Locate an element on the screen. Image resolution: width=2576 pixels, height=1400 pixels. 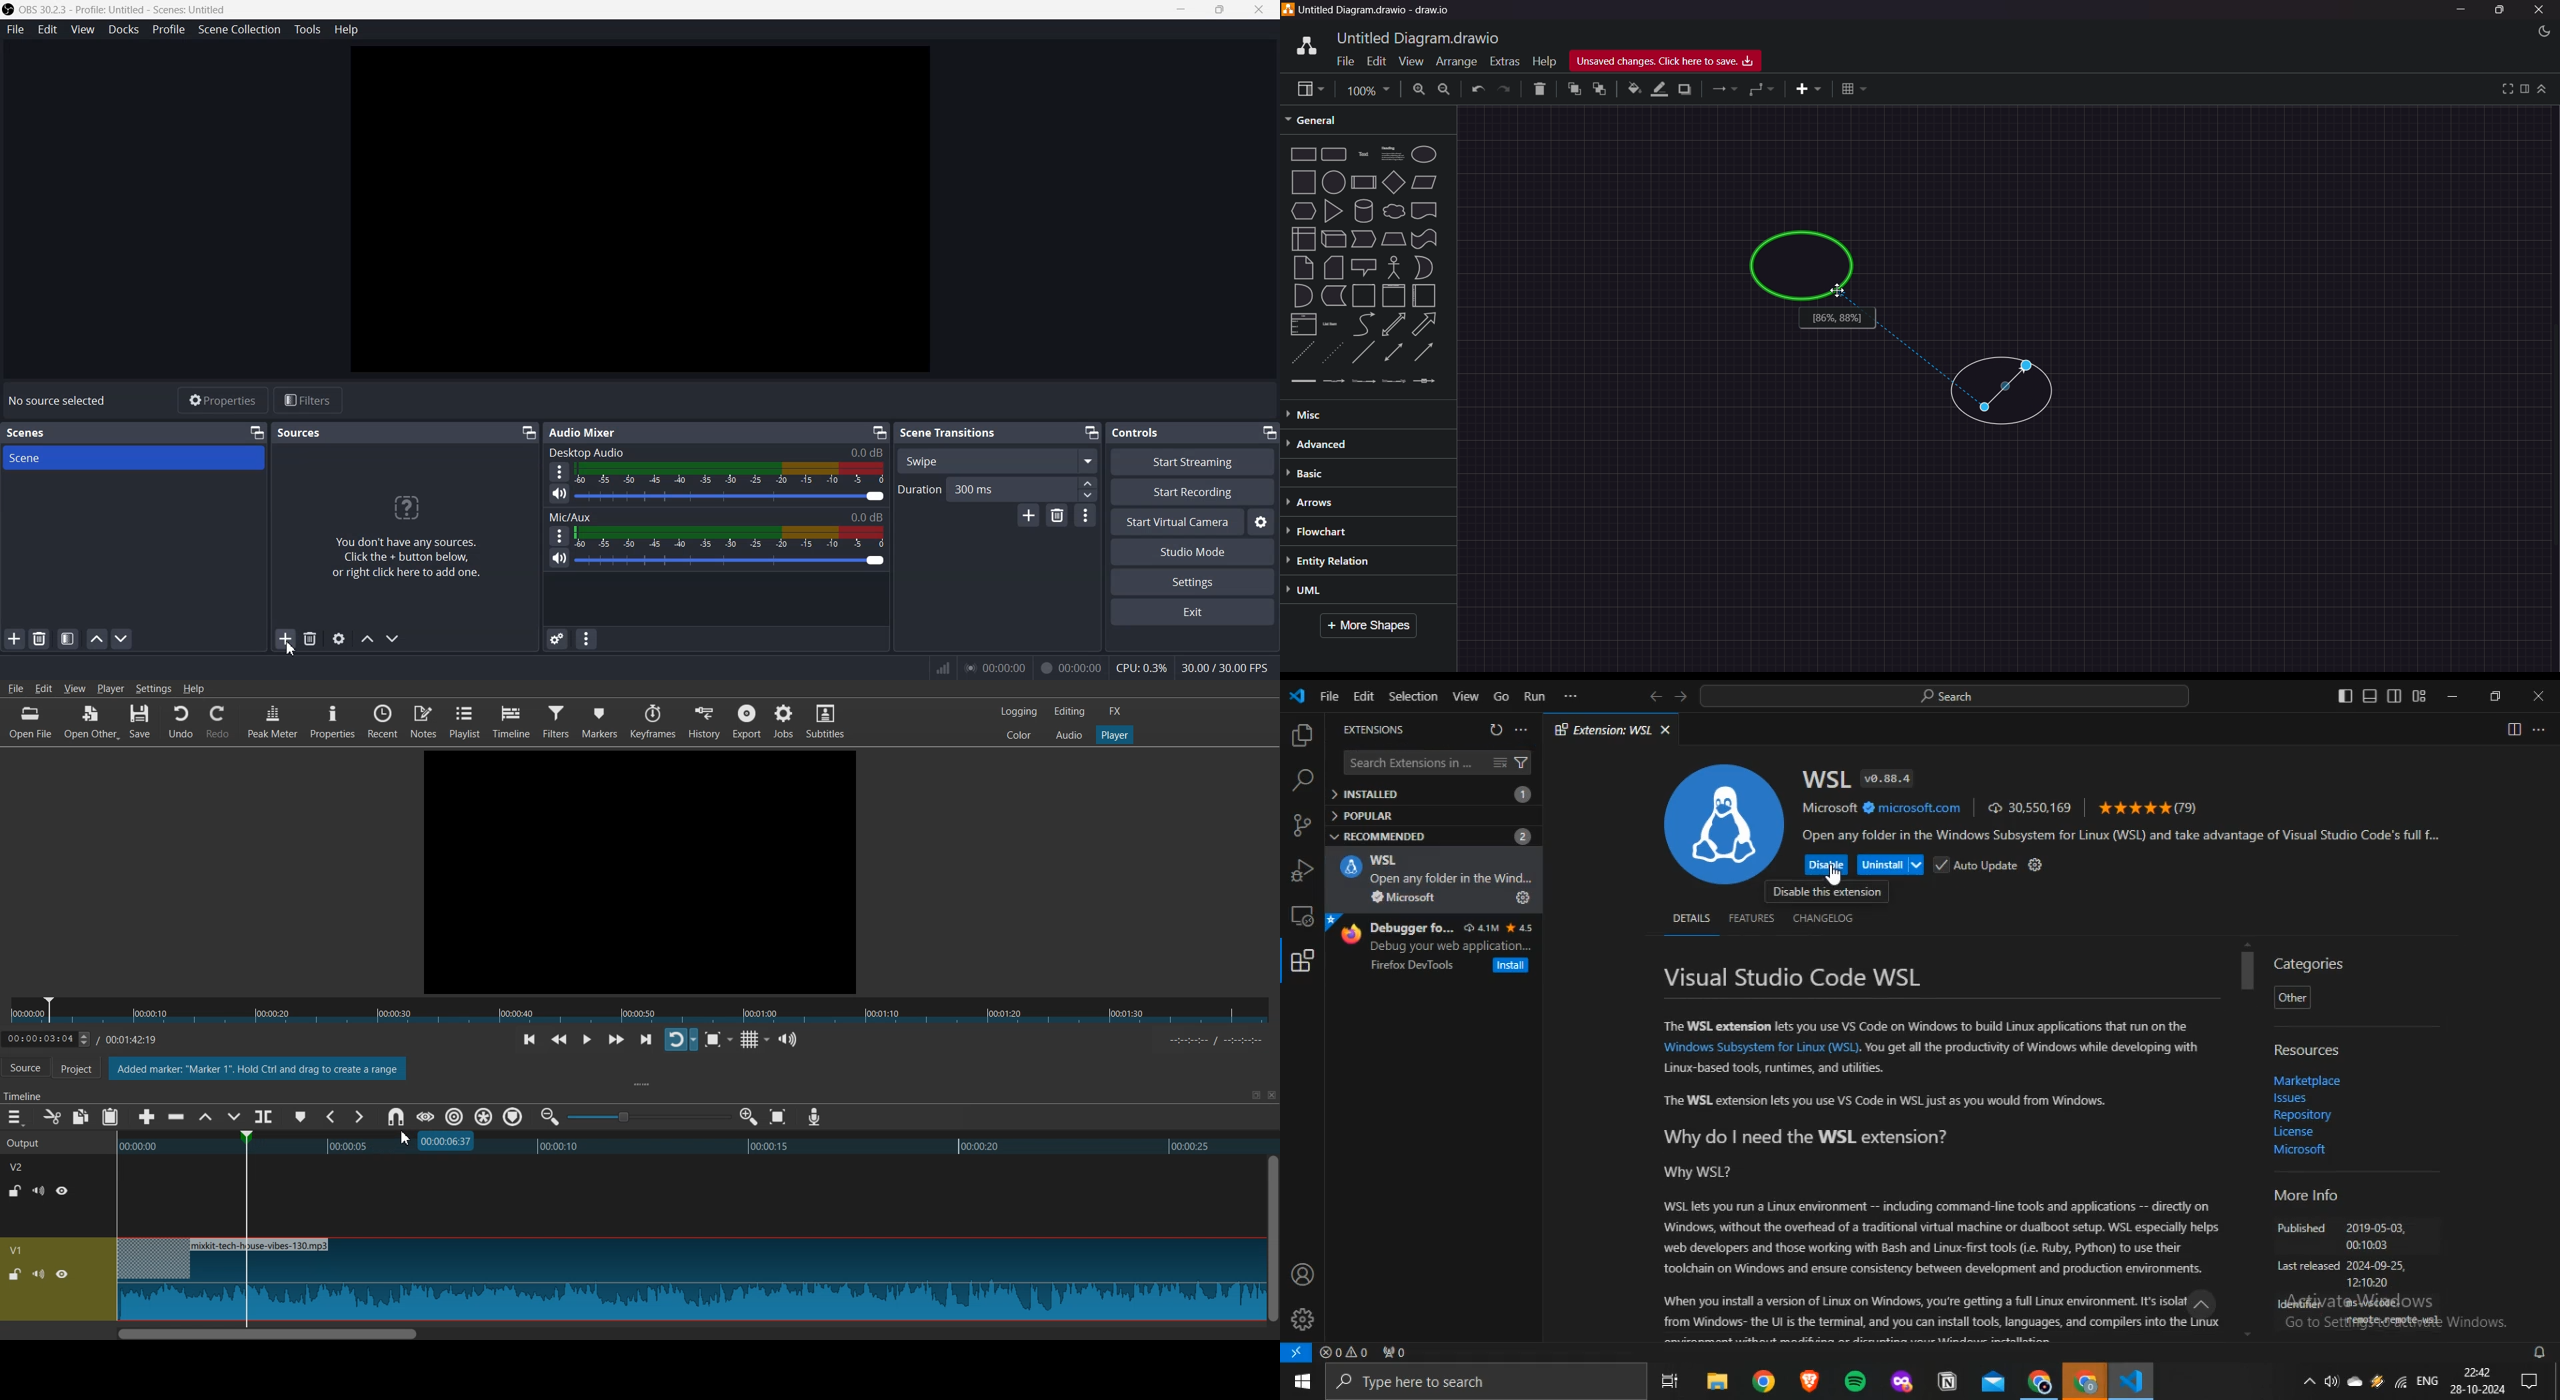
Zoom timeline to Fit is located at coordinates (778, 1117).